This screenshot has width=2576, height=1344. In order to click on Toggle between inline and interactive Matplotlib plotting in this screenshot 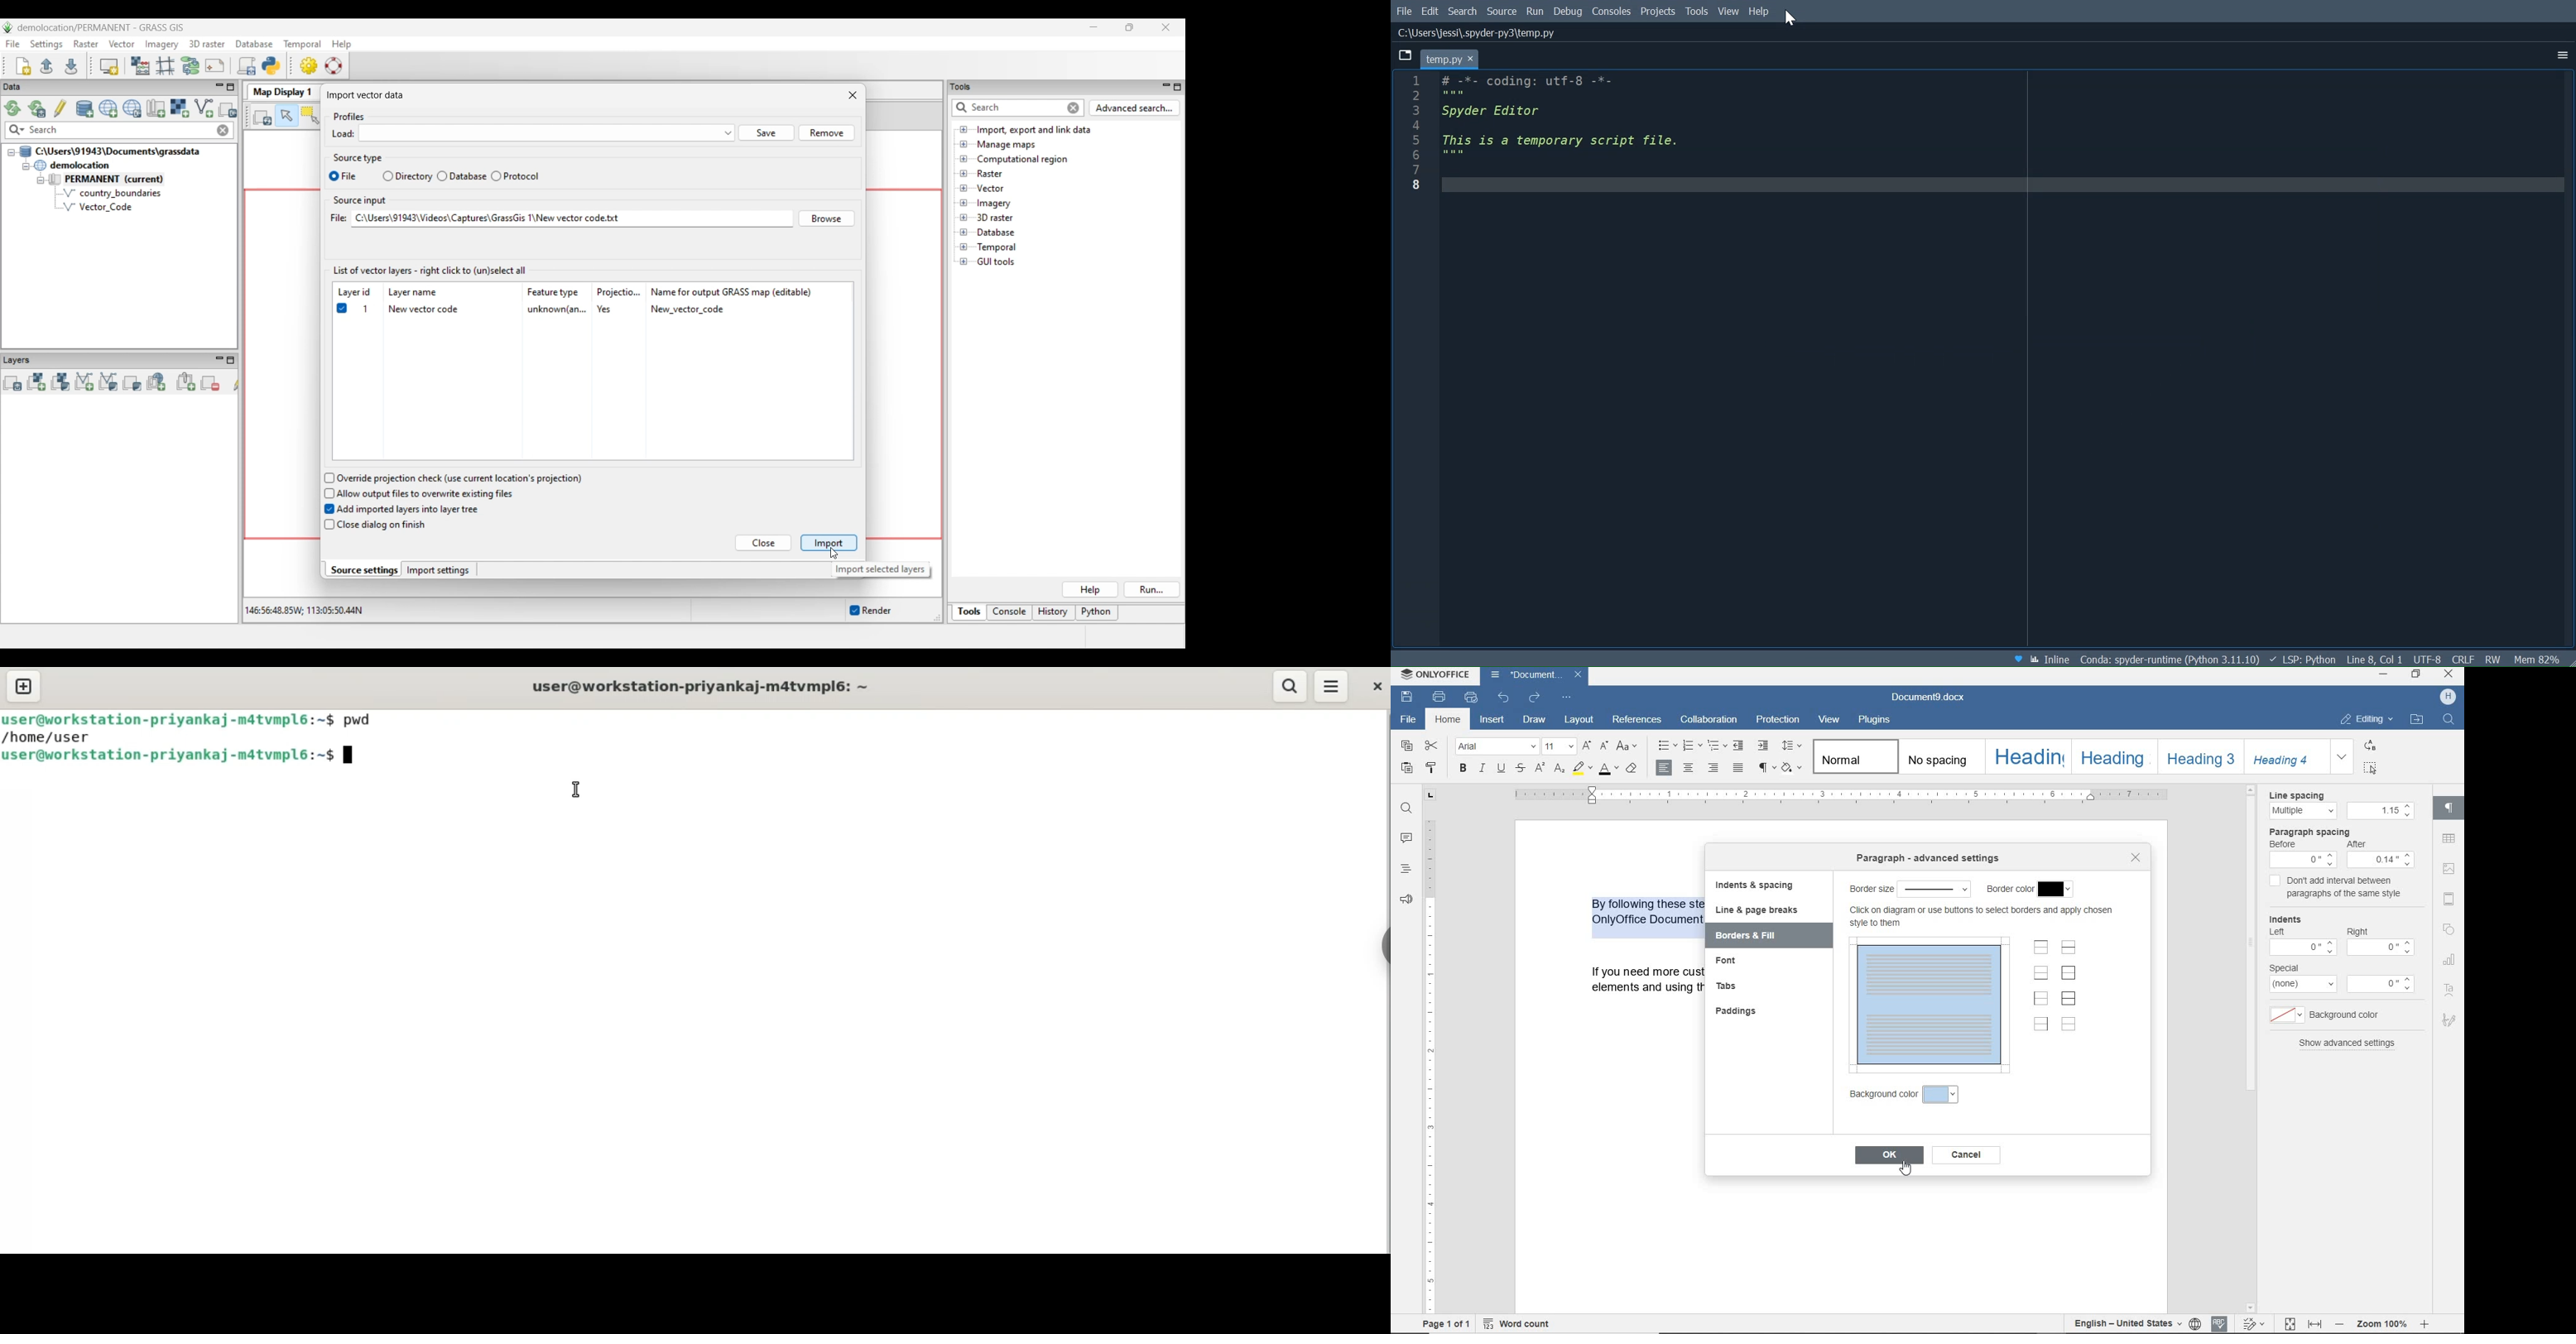, I will do `click(2053, 658)`.